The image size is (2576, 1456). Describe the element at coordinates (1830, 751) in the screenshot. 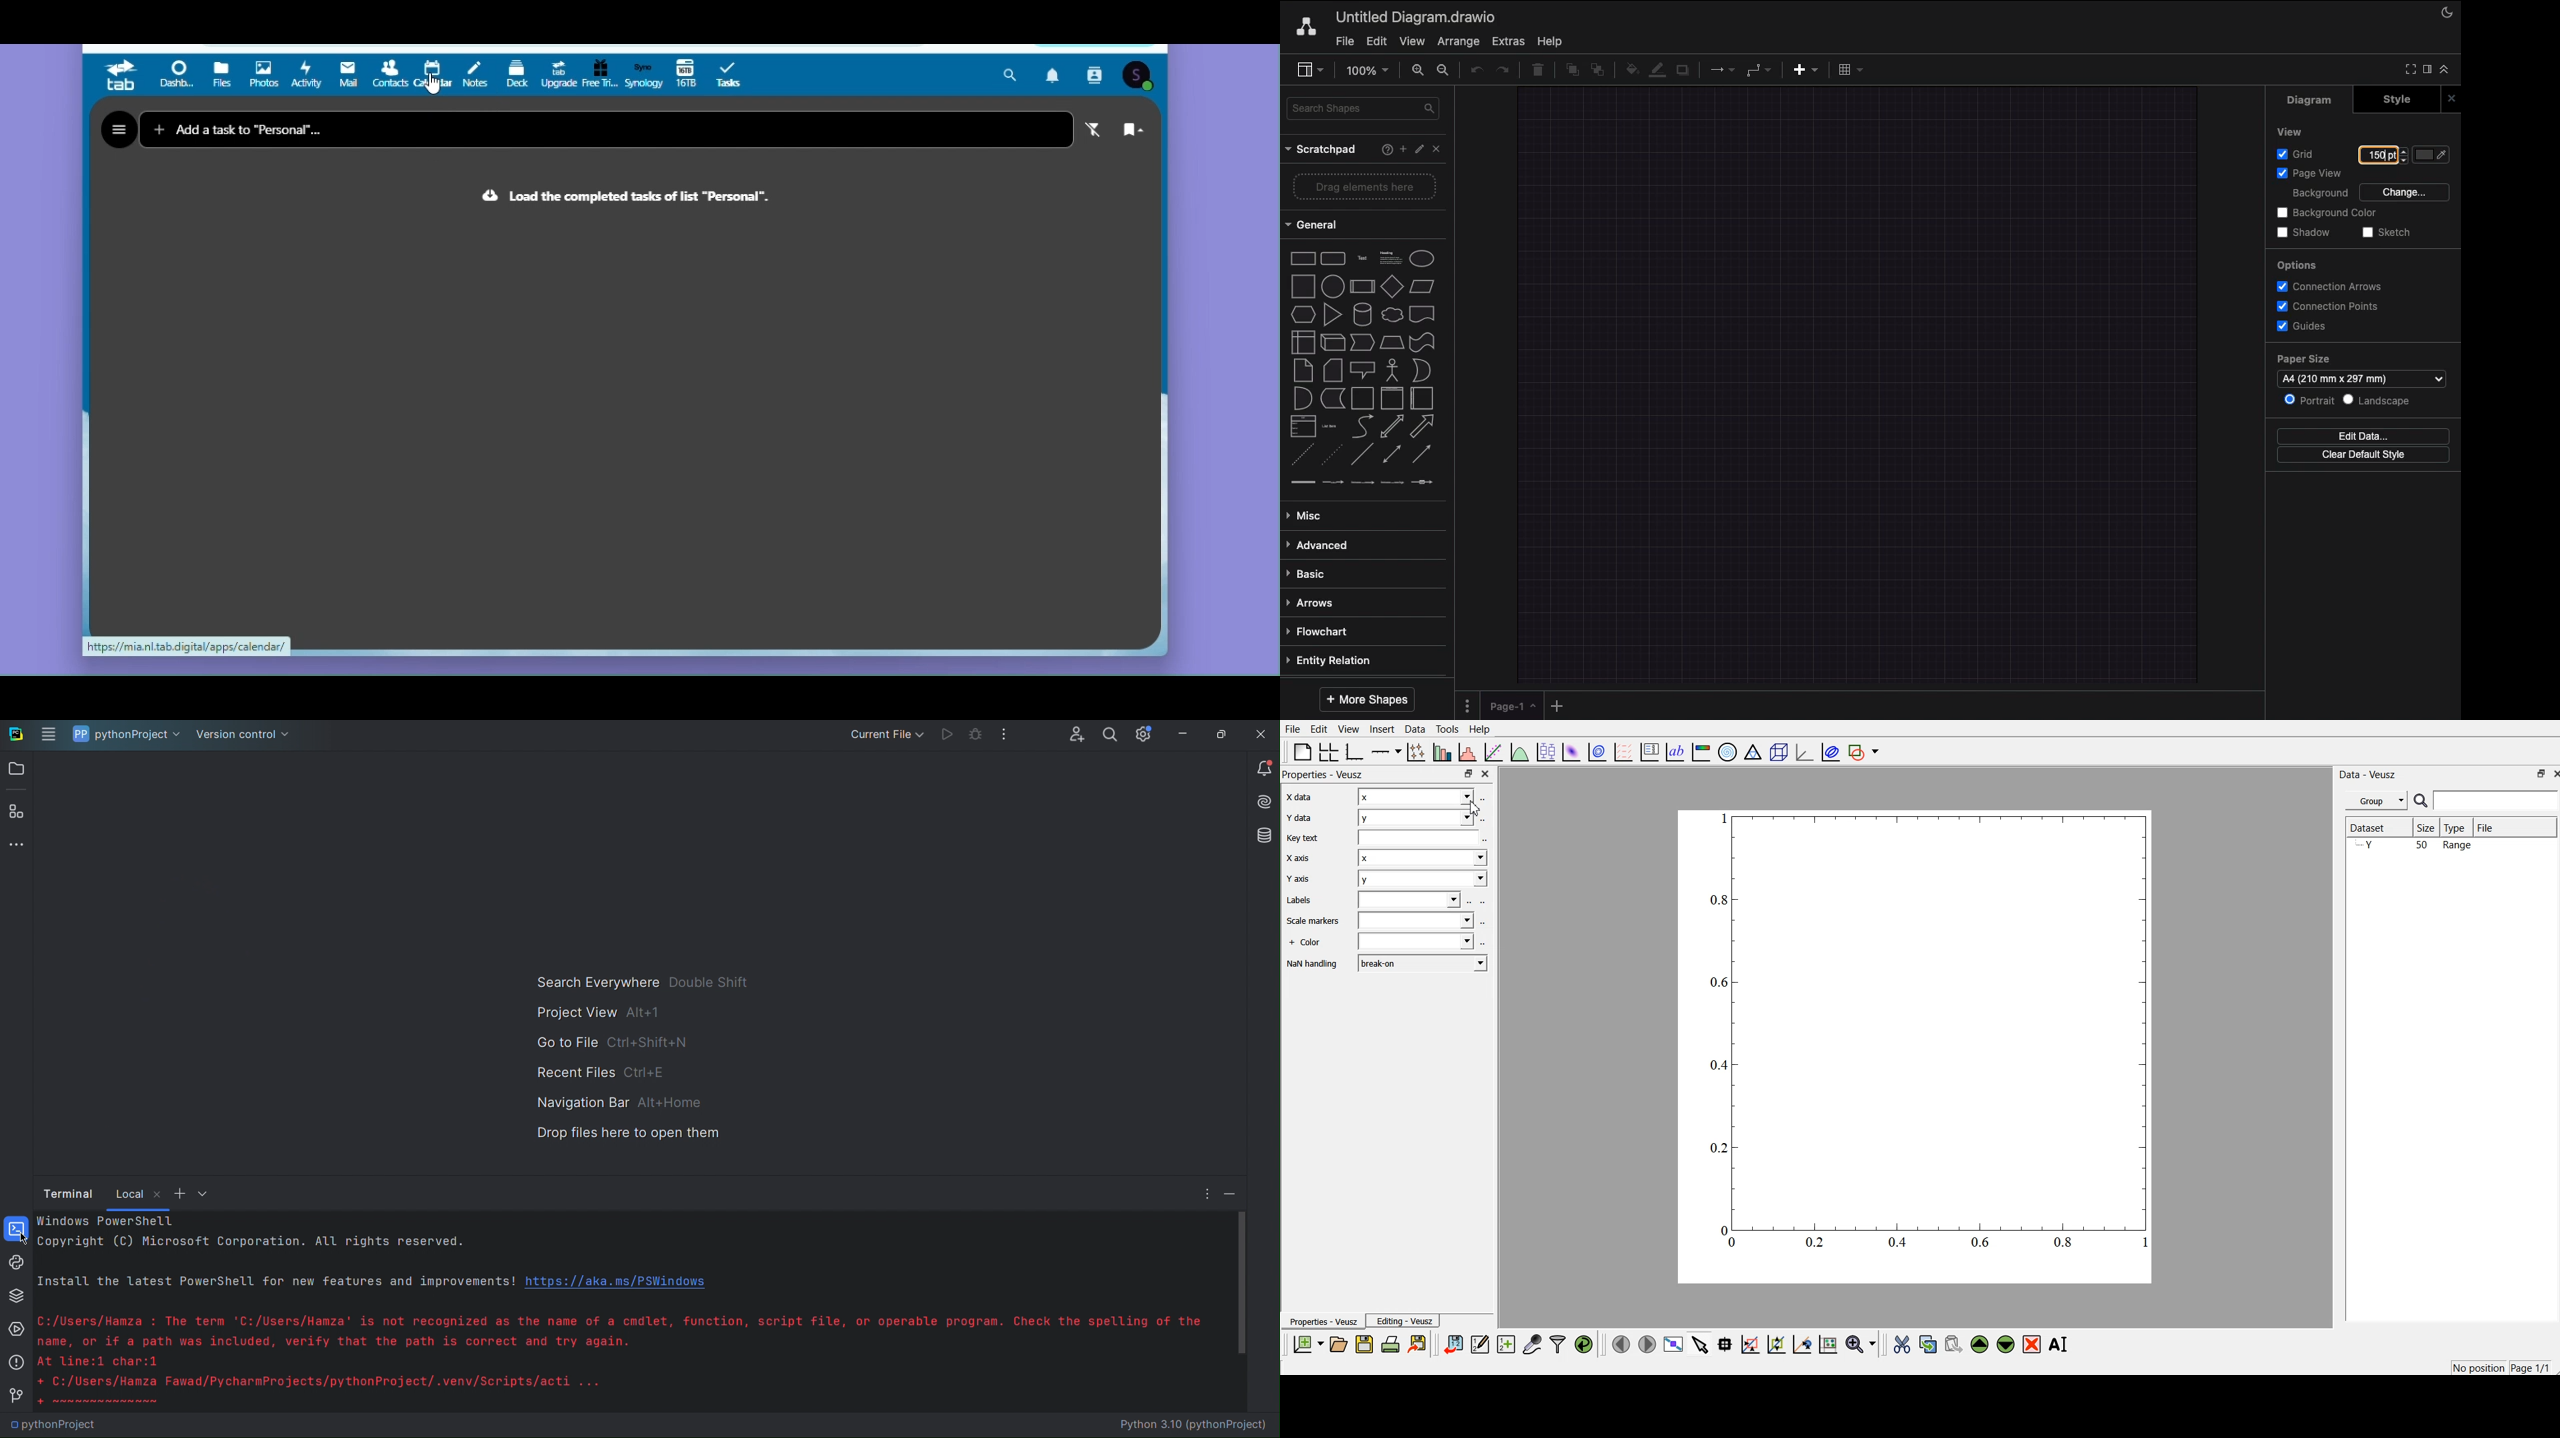

I see `plot covariance ellipses` at that location.